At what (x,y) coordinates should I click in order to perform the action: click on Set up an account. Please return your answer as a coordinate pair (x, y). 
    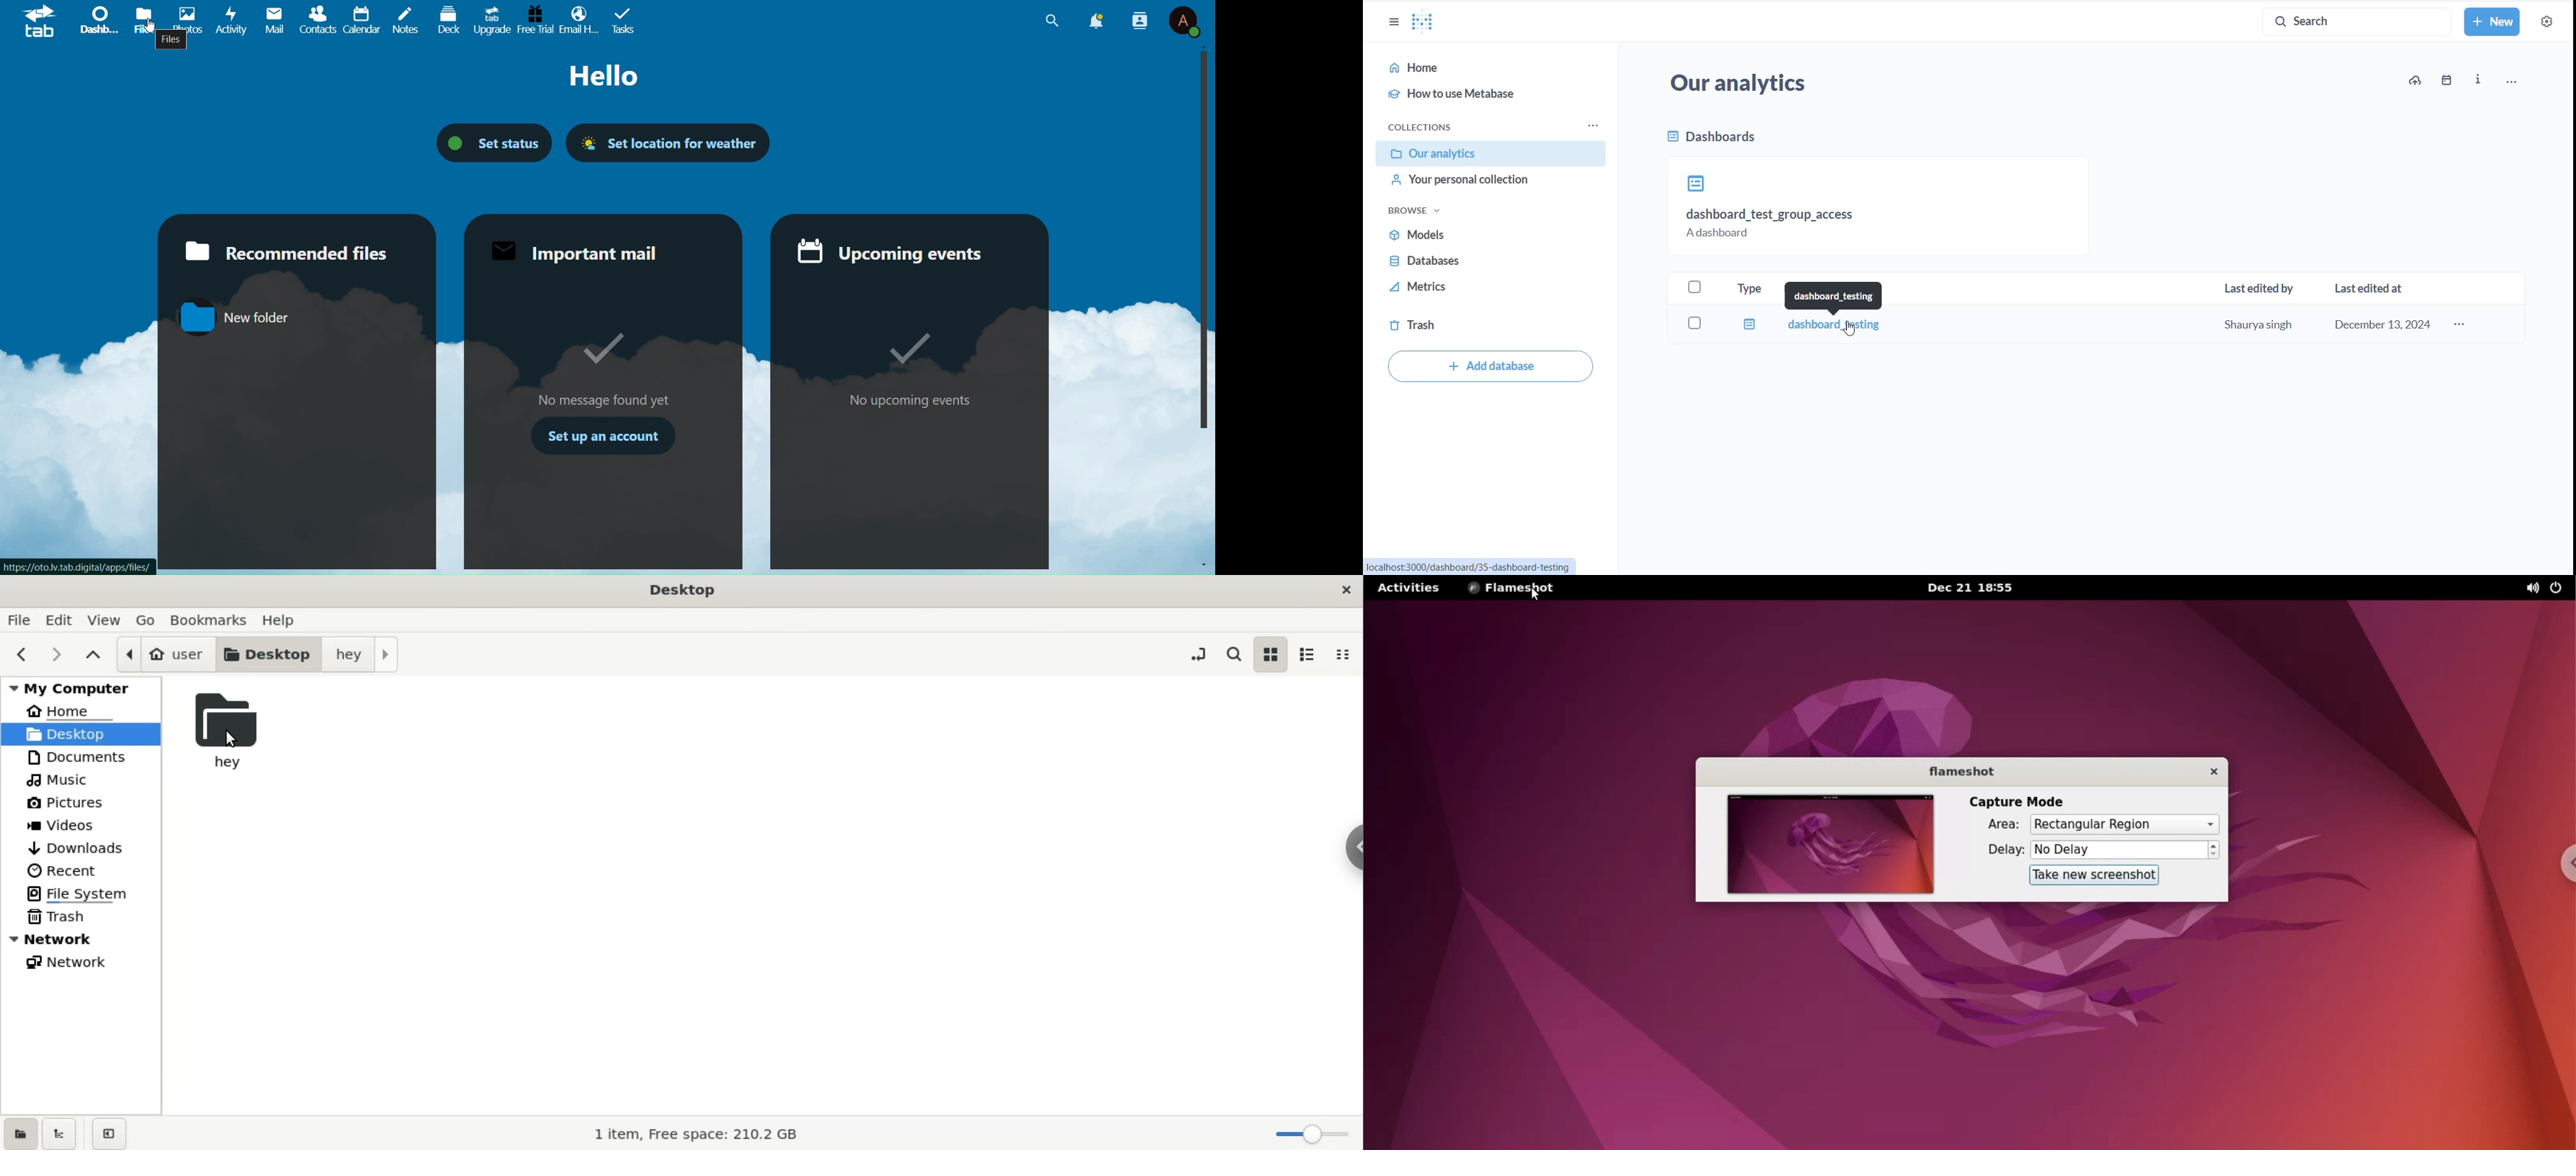
    Looking at the image, I should click on (607, 434).